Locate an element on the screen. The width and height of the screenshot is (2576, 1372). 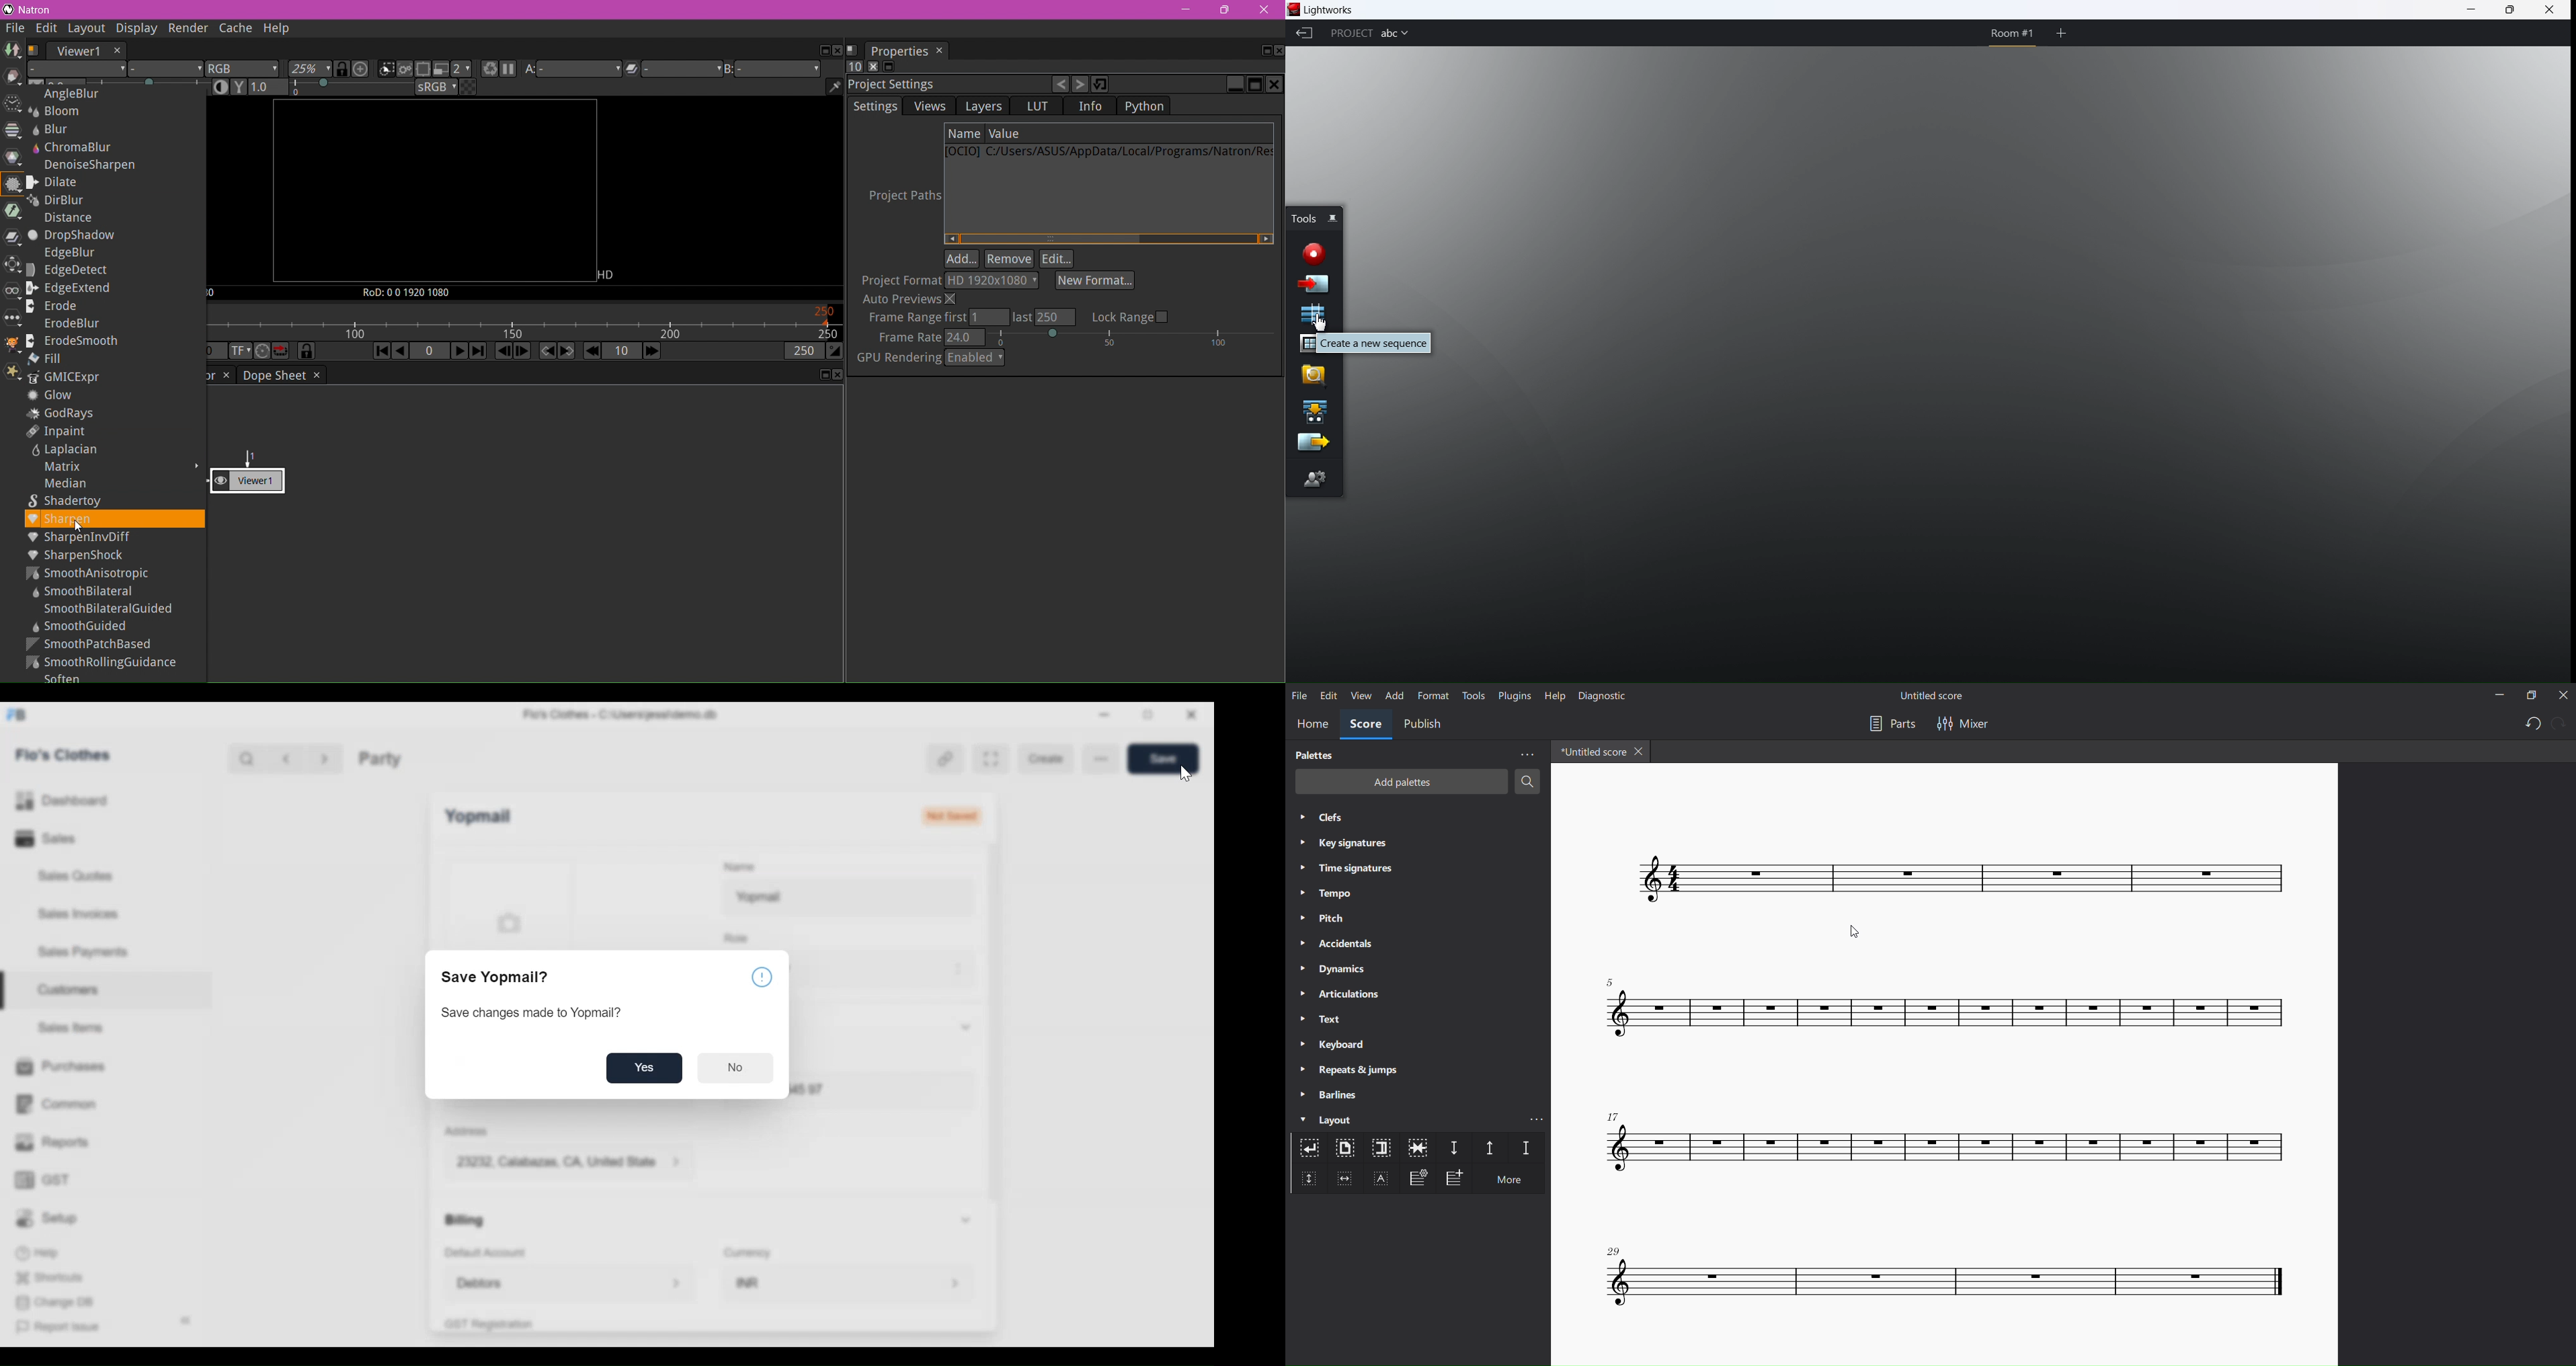
dynamics is located at coordinates (1336, 968).